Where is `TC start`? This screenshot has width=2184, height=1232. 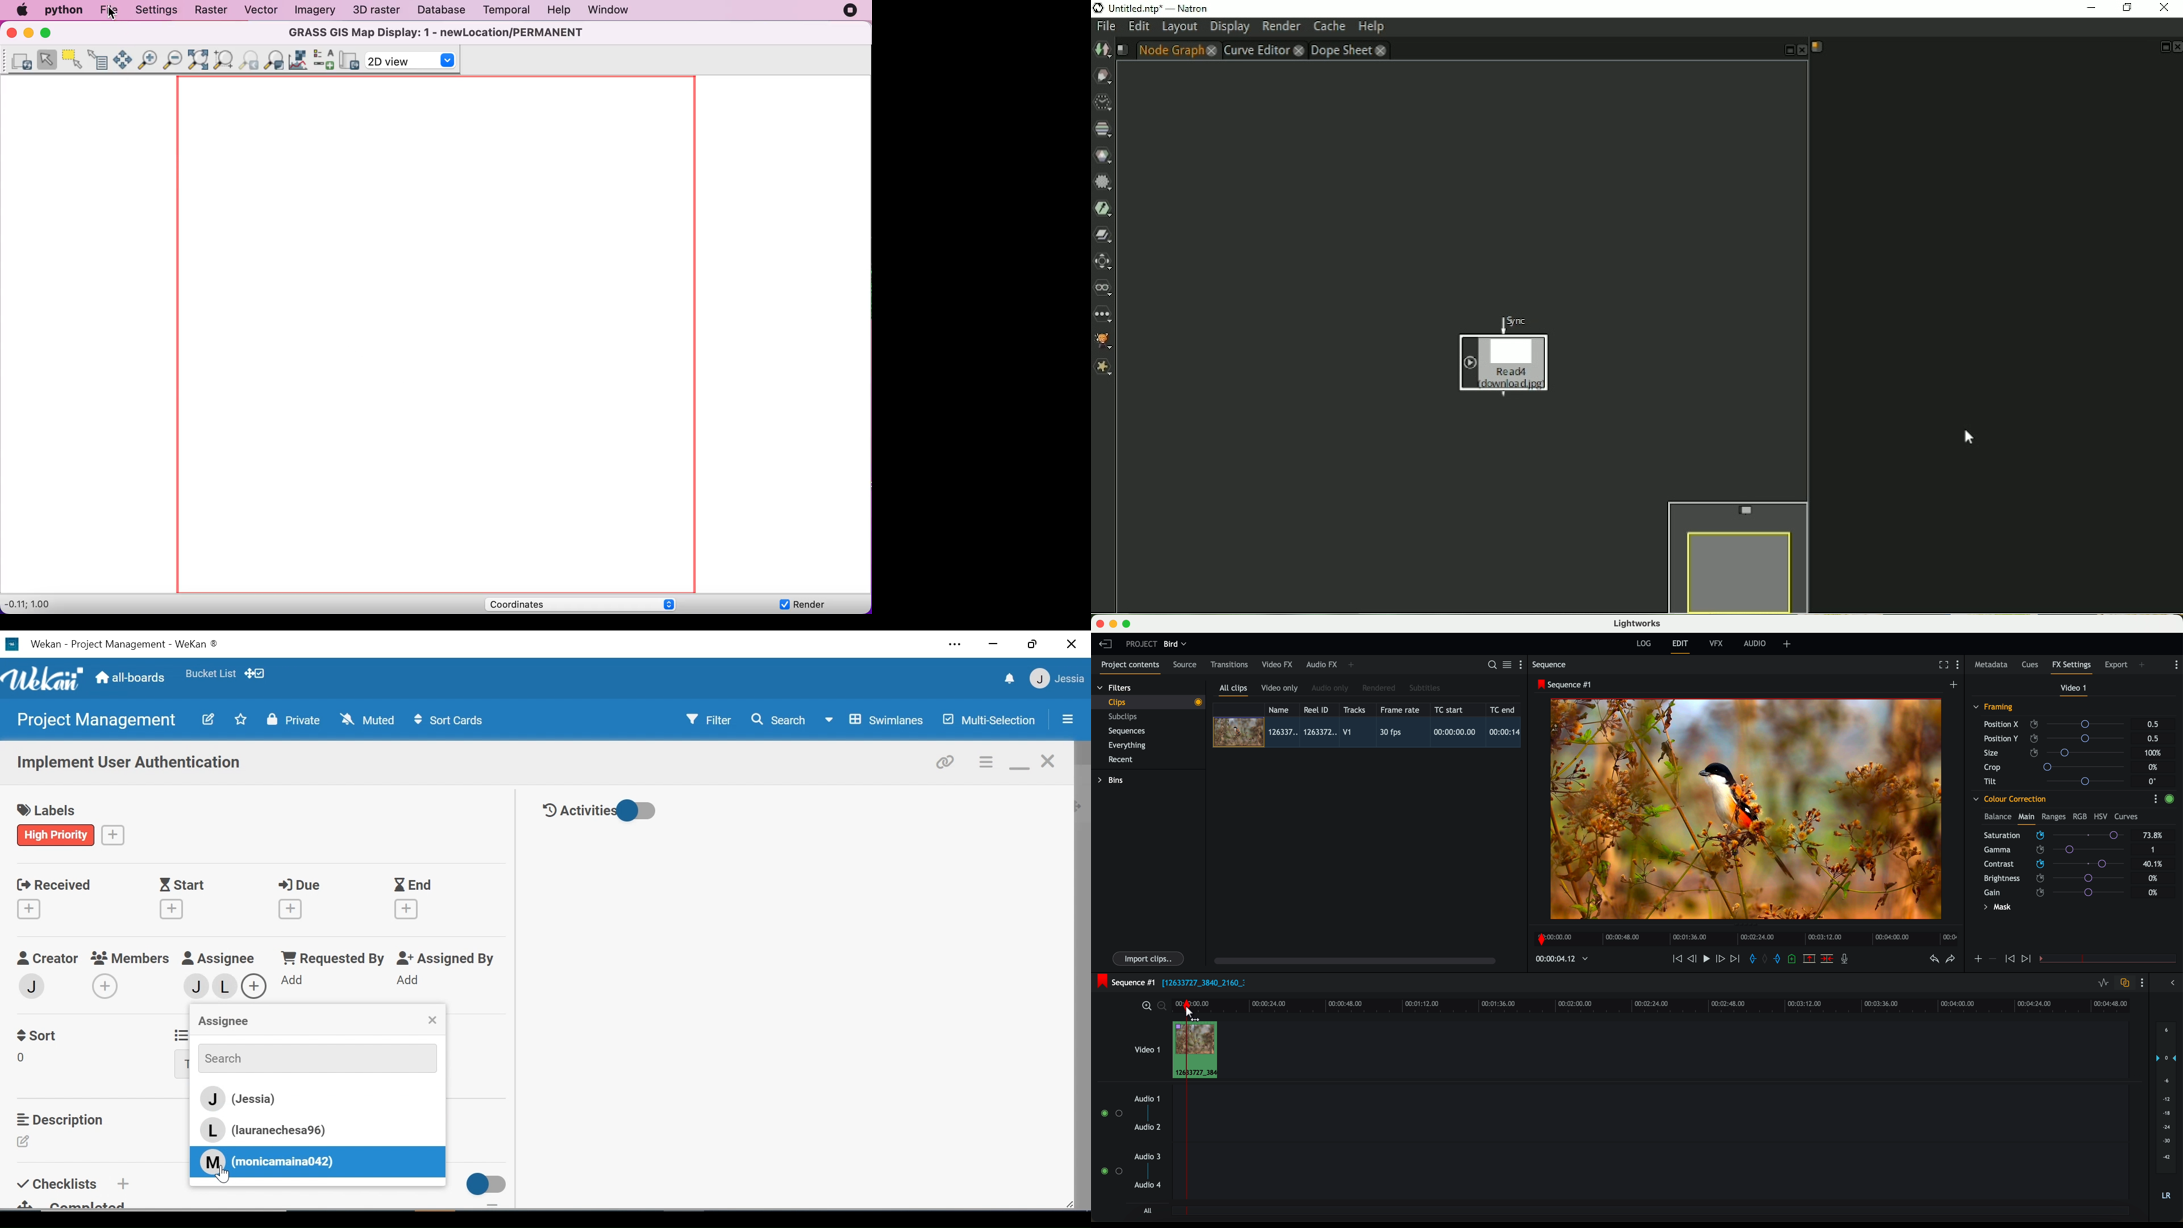
TC start is located at coordinates (1449, 710).